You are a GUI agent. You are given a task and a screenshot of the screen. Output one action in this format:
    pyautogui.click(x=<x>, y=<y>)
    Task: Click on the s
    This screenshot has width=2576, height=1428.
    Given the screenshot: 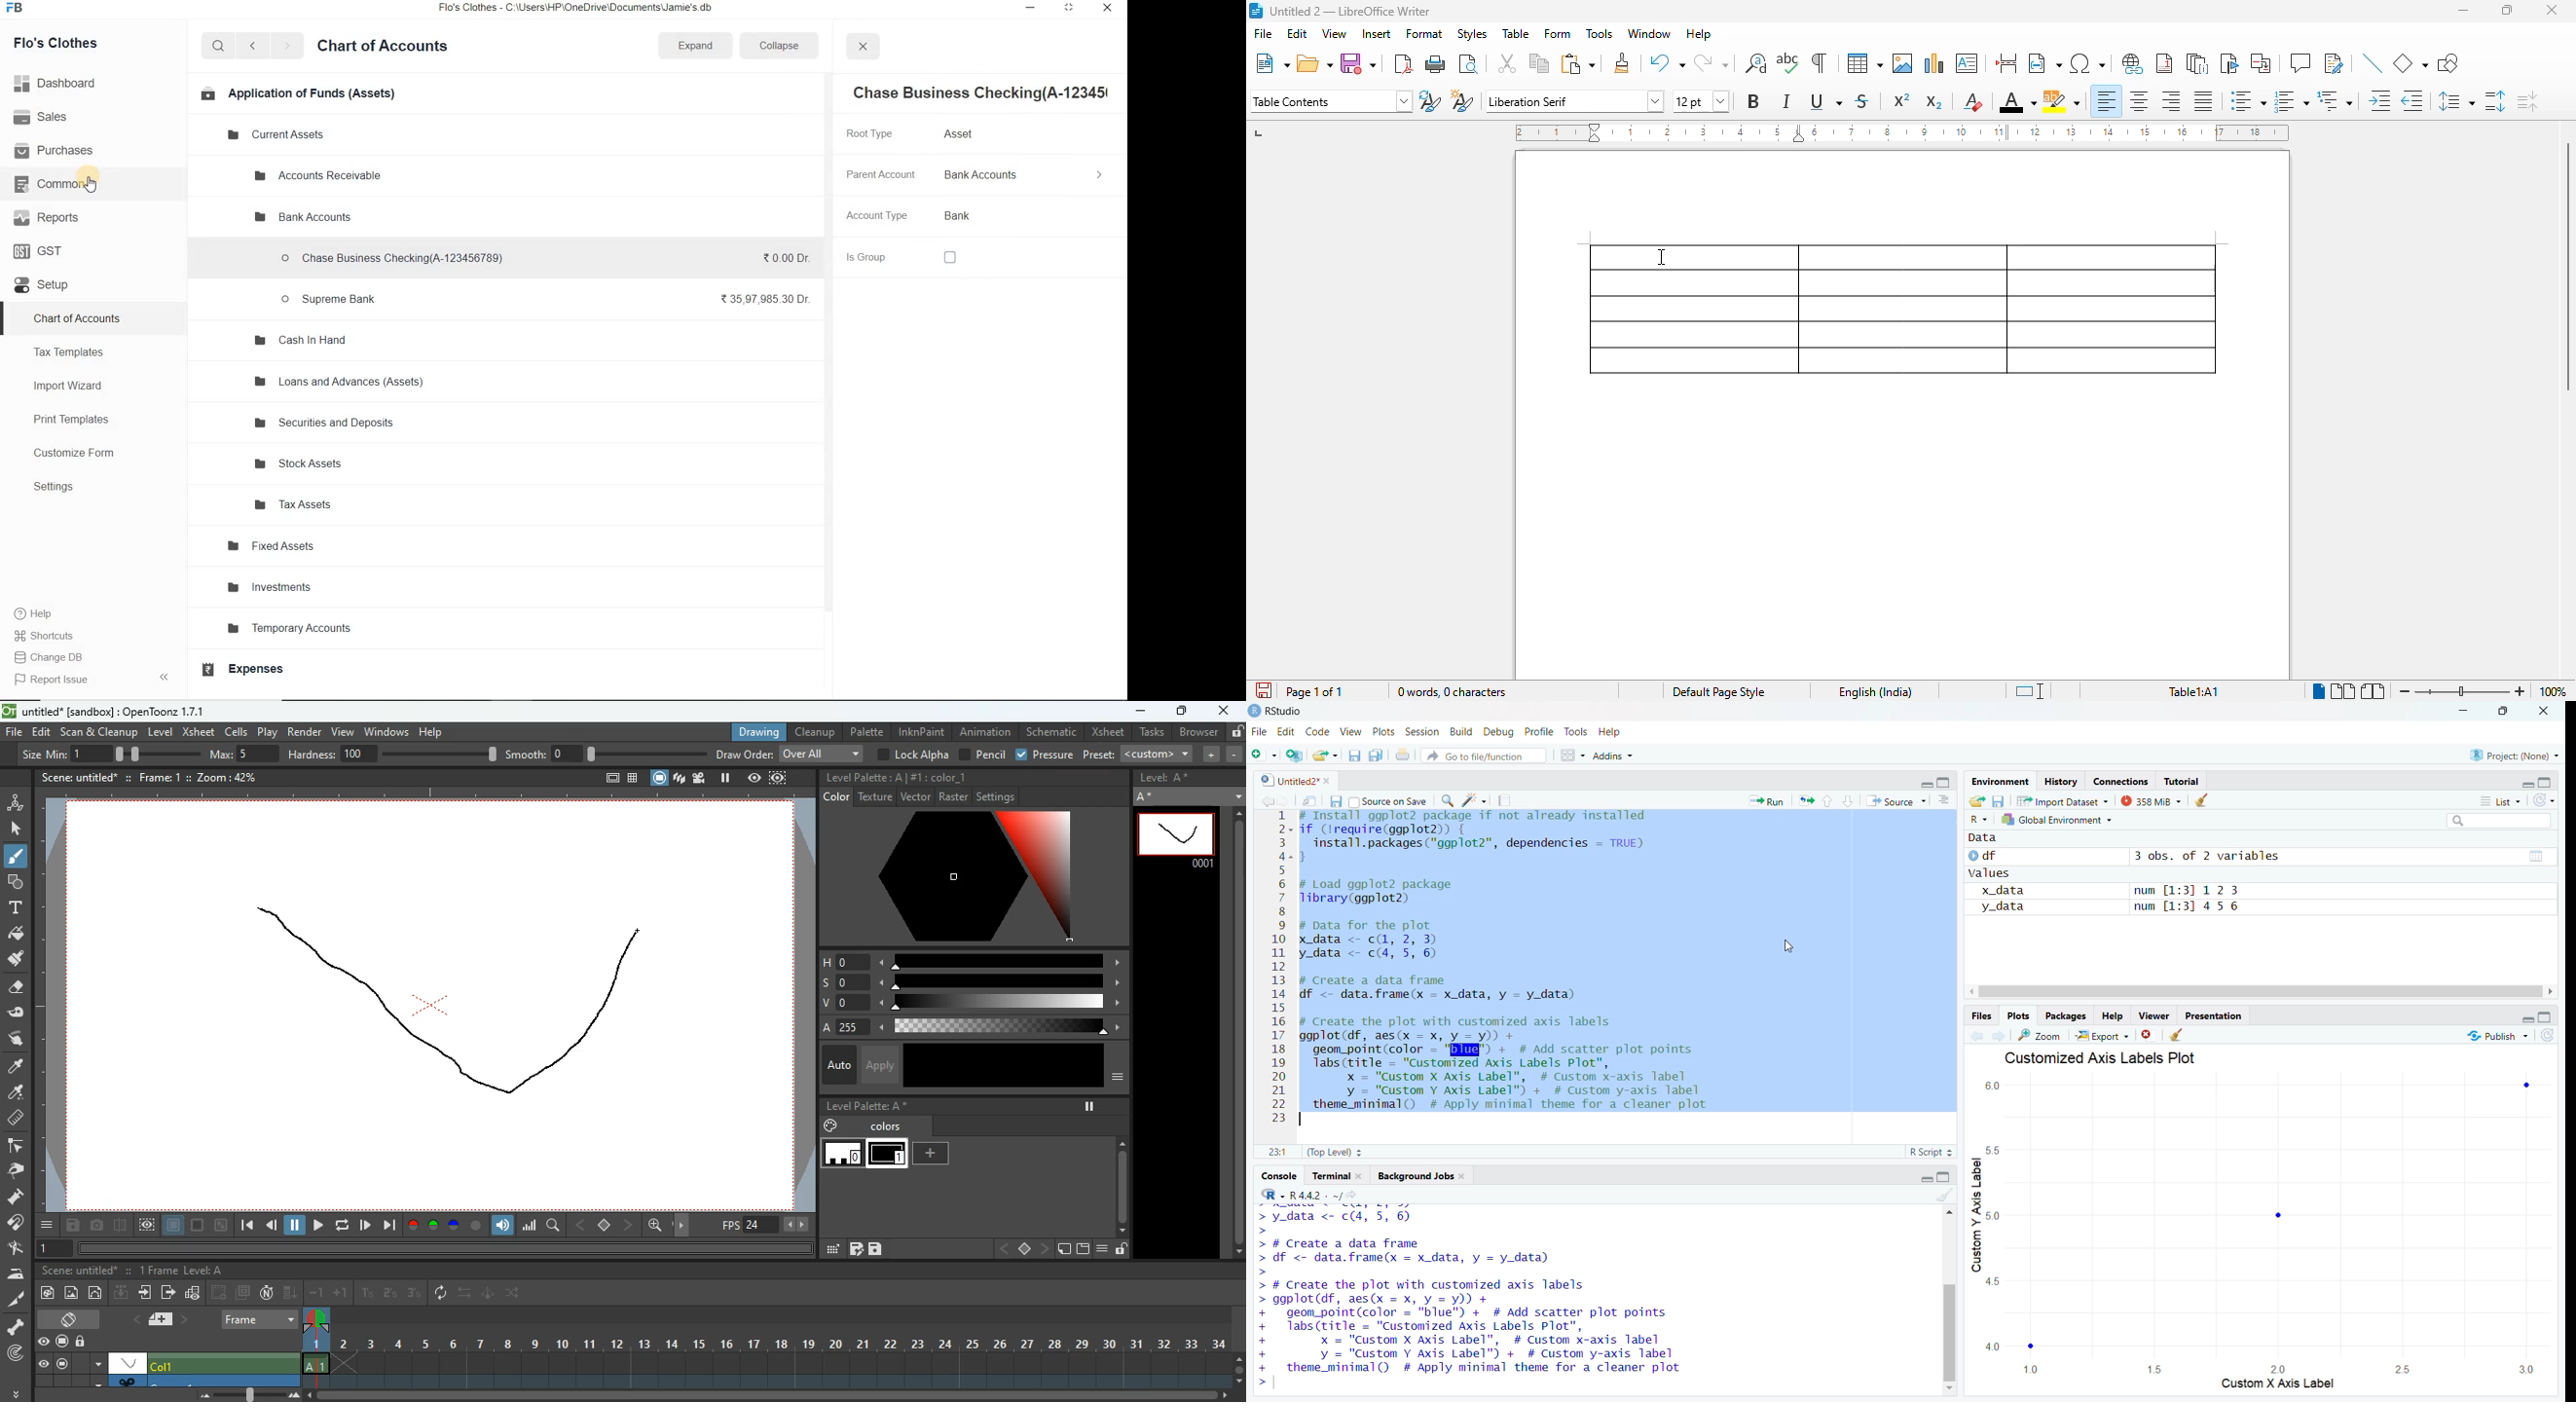 What is the action you would take?
    pyautogui.click(x=971, y=982)
    